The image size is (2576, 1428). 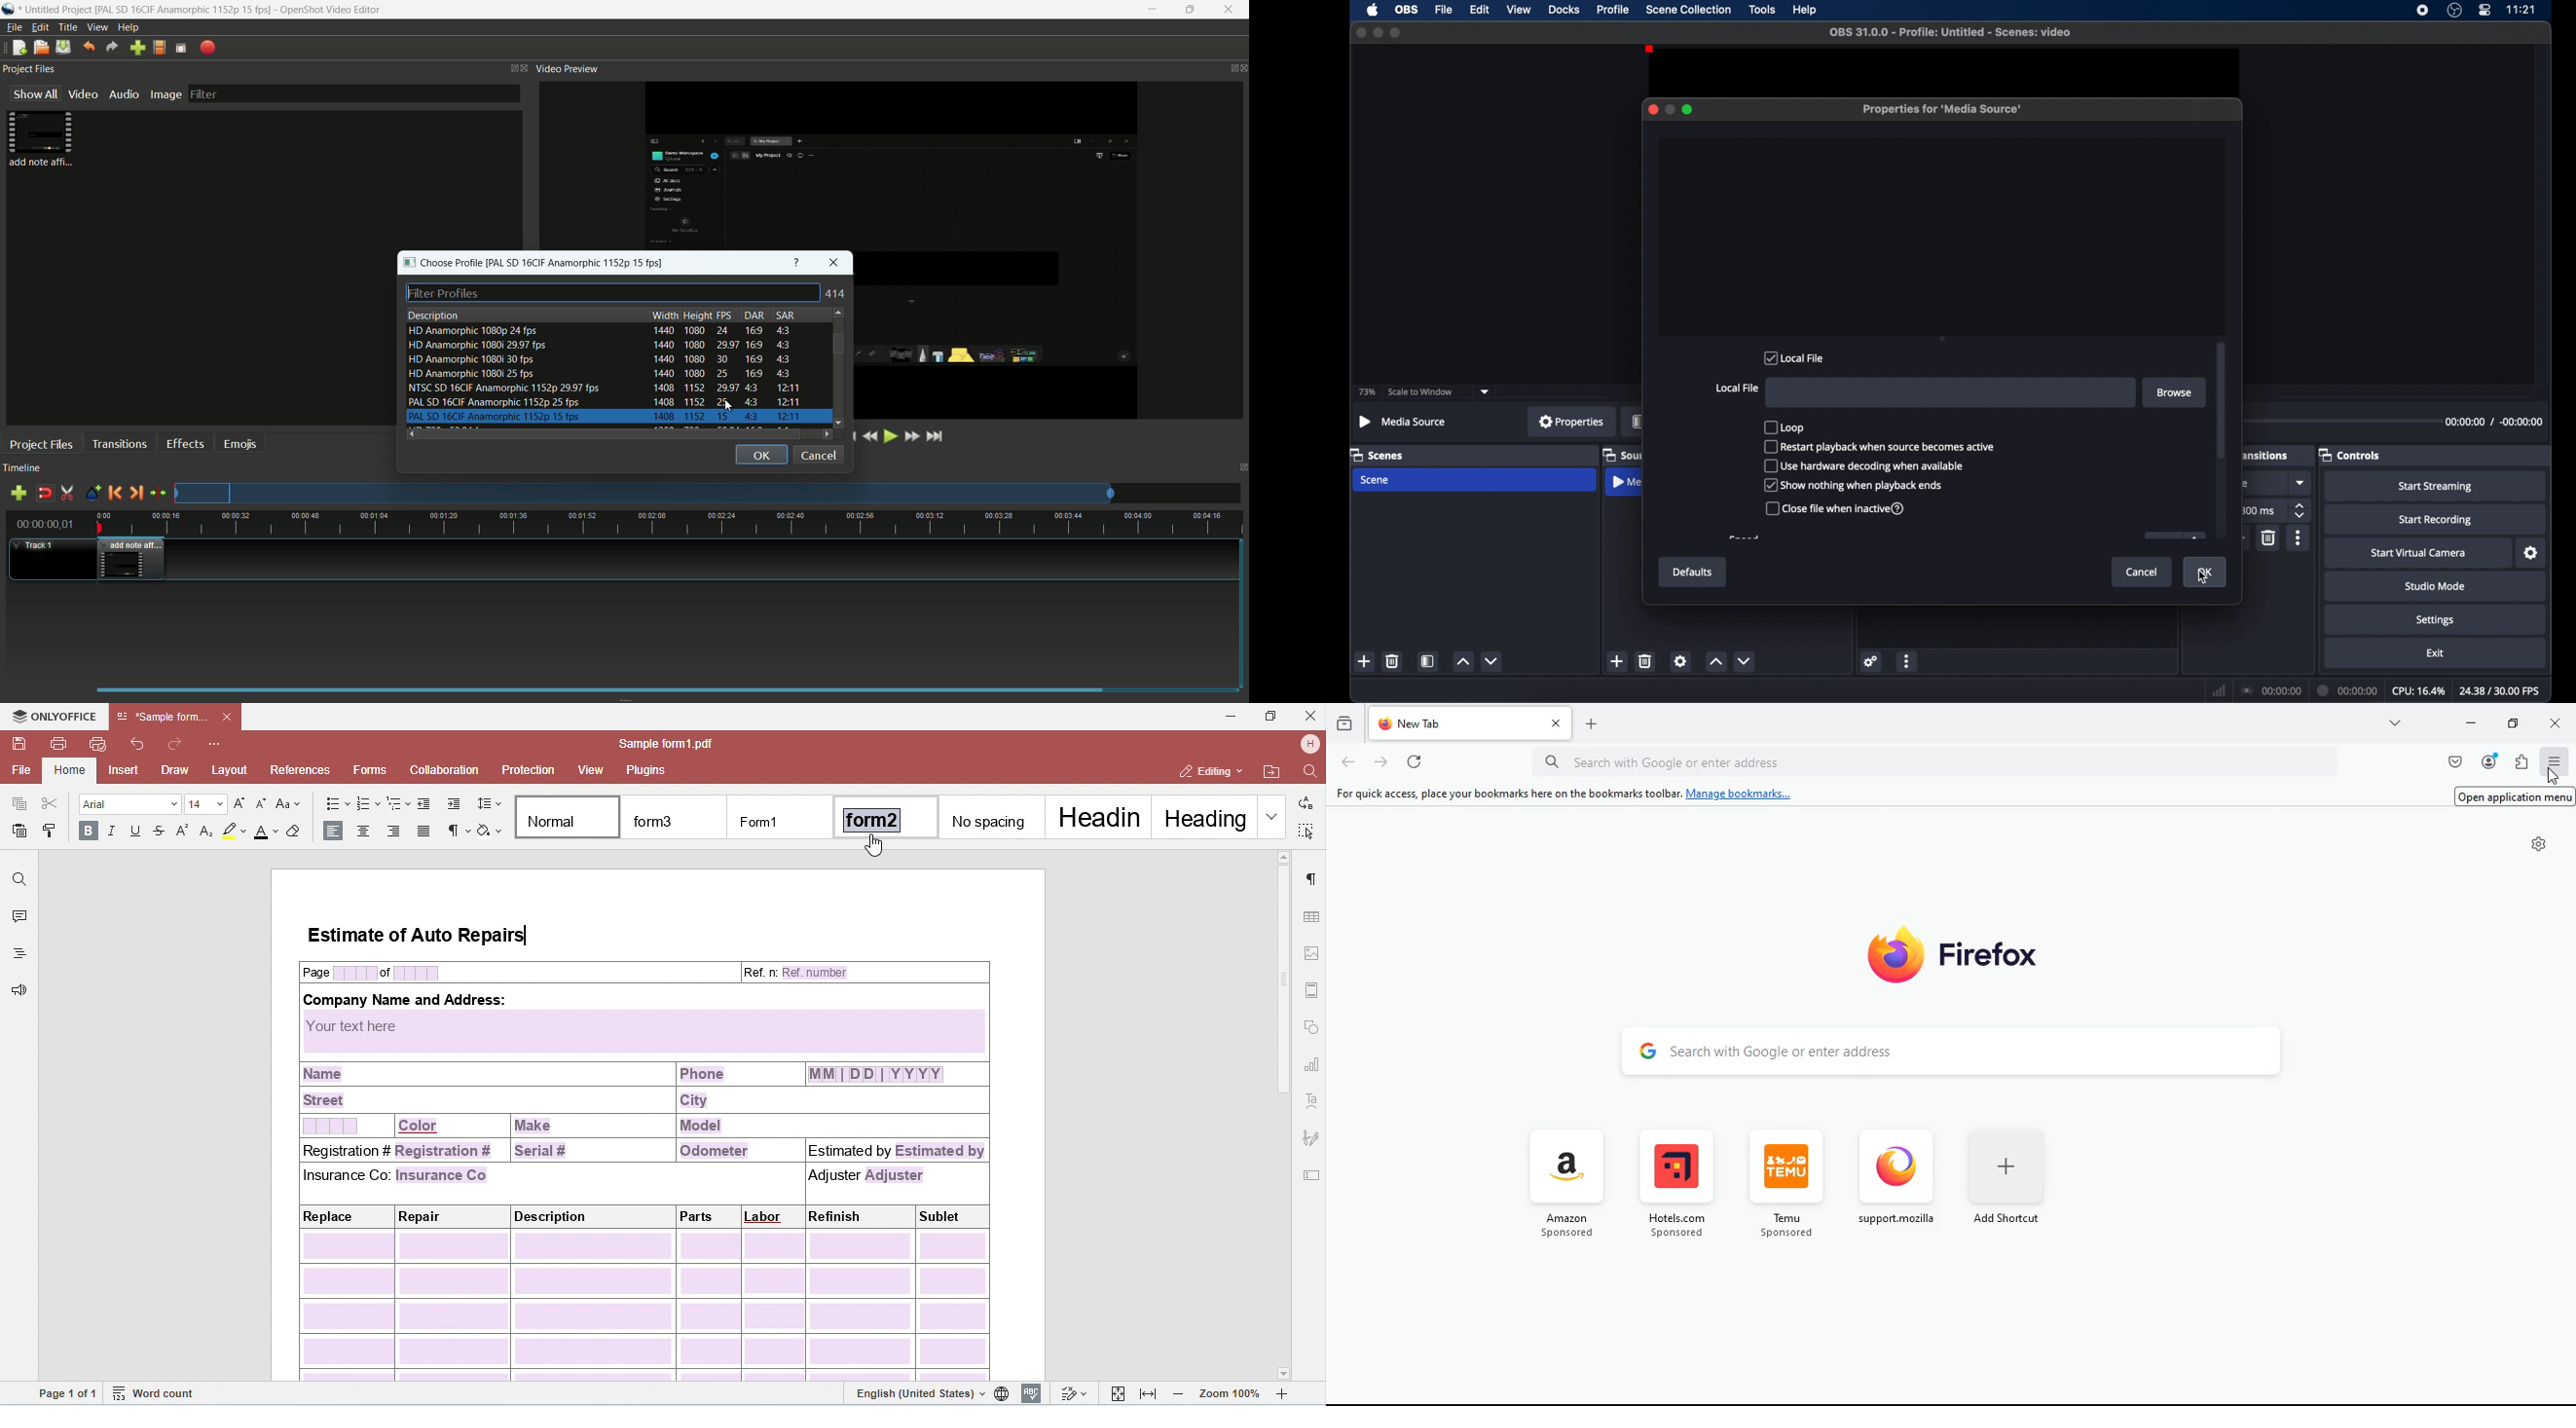 What do you see at coordinates (2450, 762) in the screenshot?
I see `pocket` at bounding box center [2450, 762].